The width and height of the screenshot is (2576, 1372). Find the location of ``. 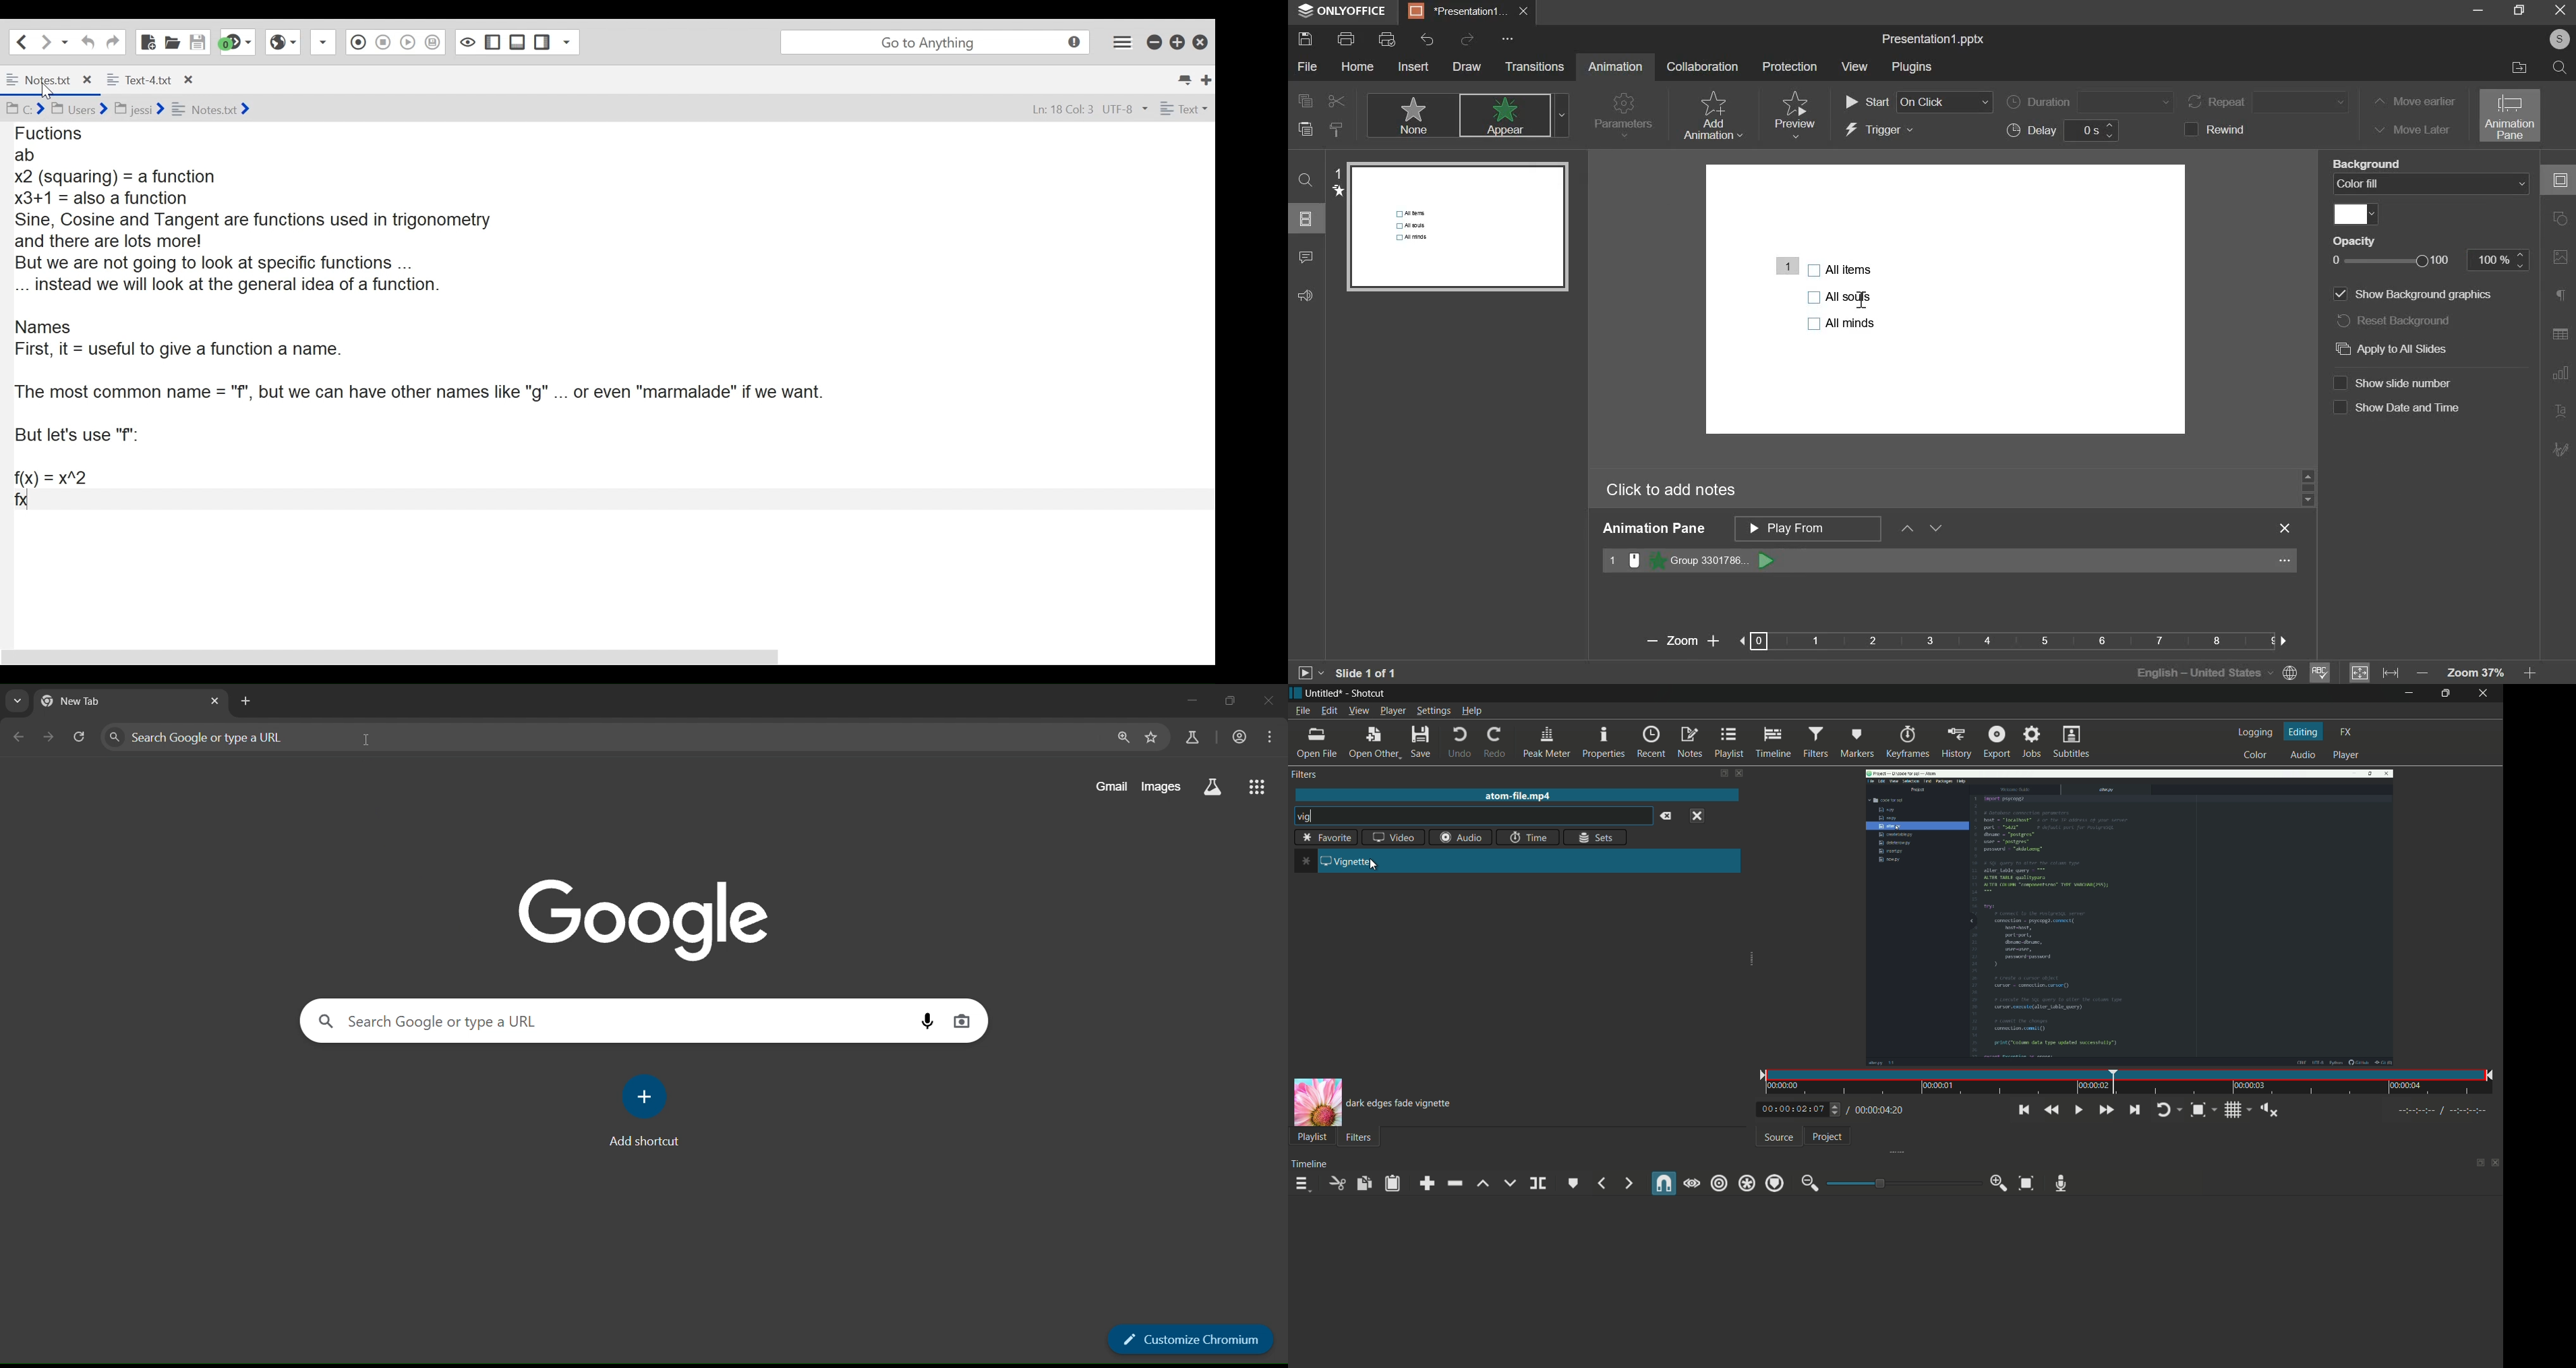

 is located at coordinates (1828, 1136).